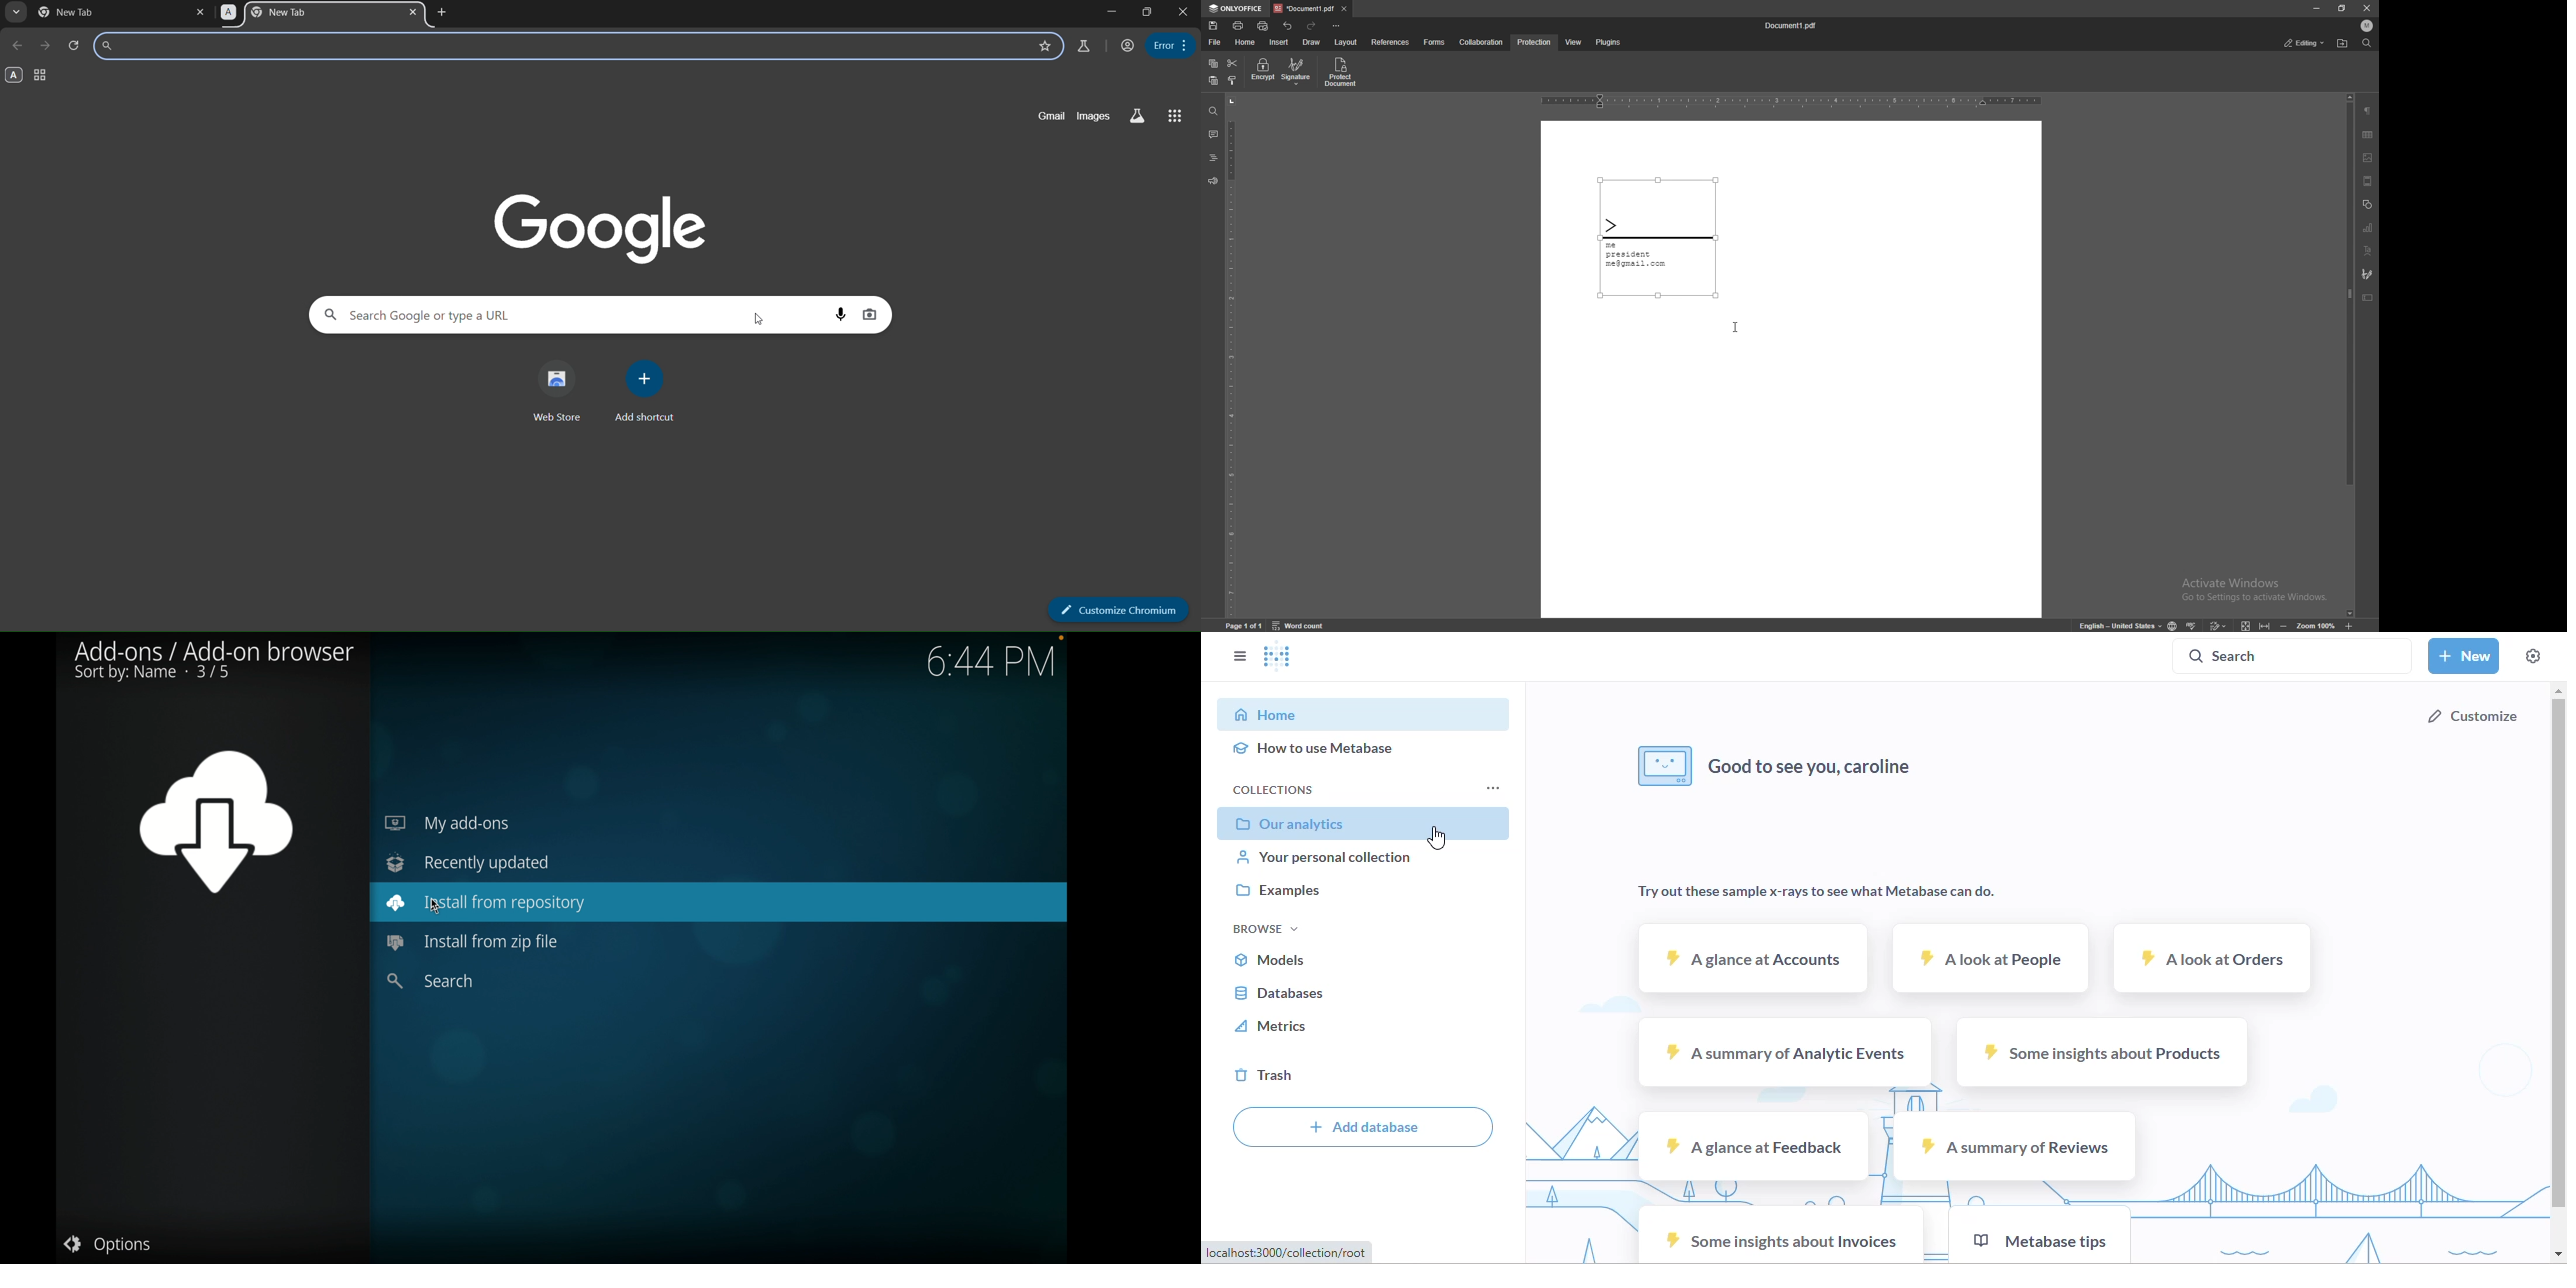 This screenshot has width=2576, height=1288. What do you see at coordinates (1336, 25) in the screenshot?
I see `customize toolbar` at bounding box center [1336, 25].